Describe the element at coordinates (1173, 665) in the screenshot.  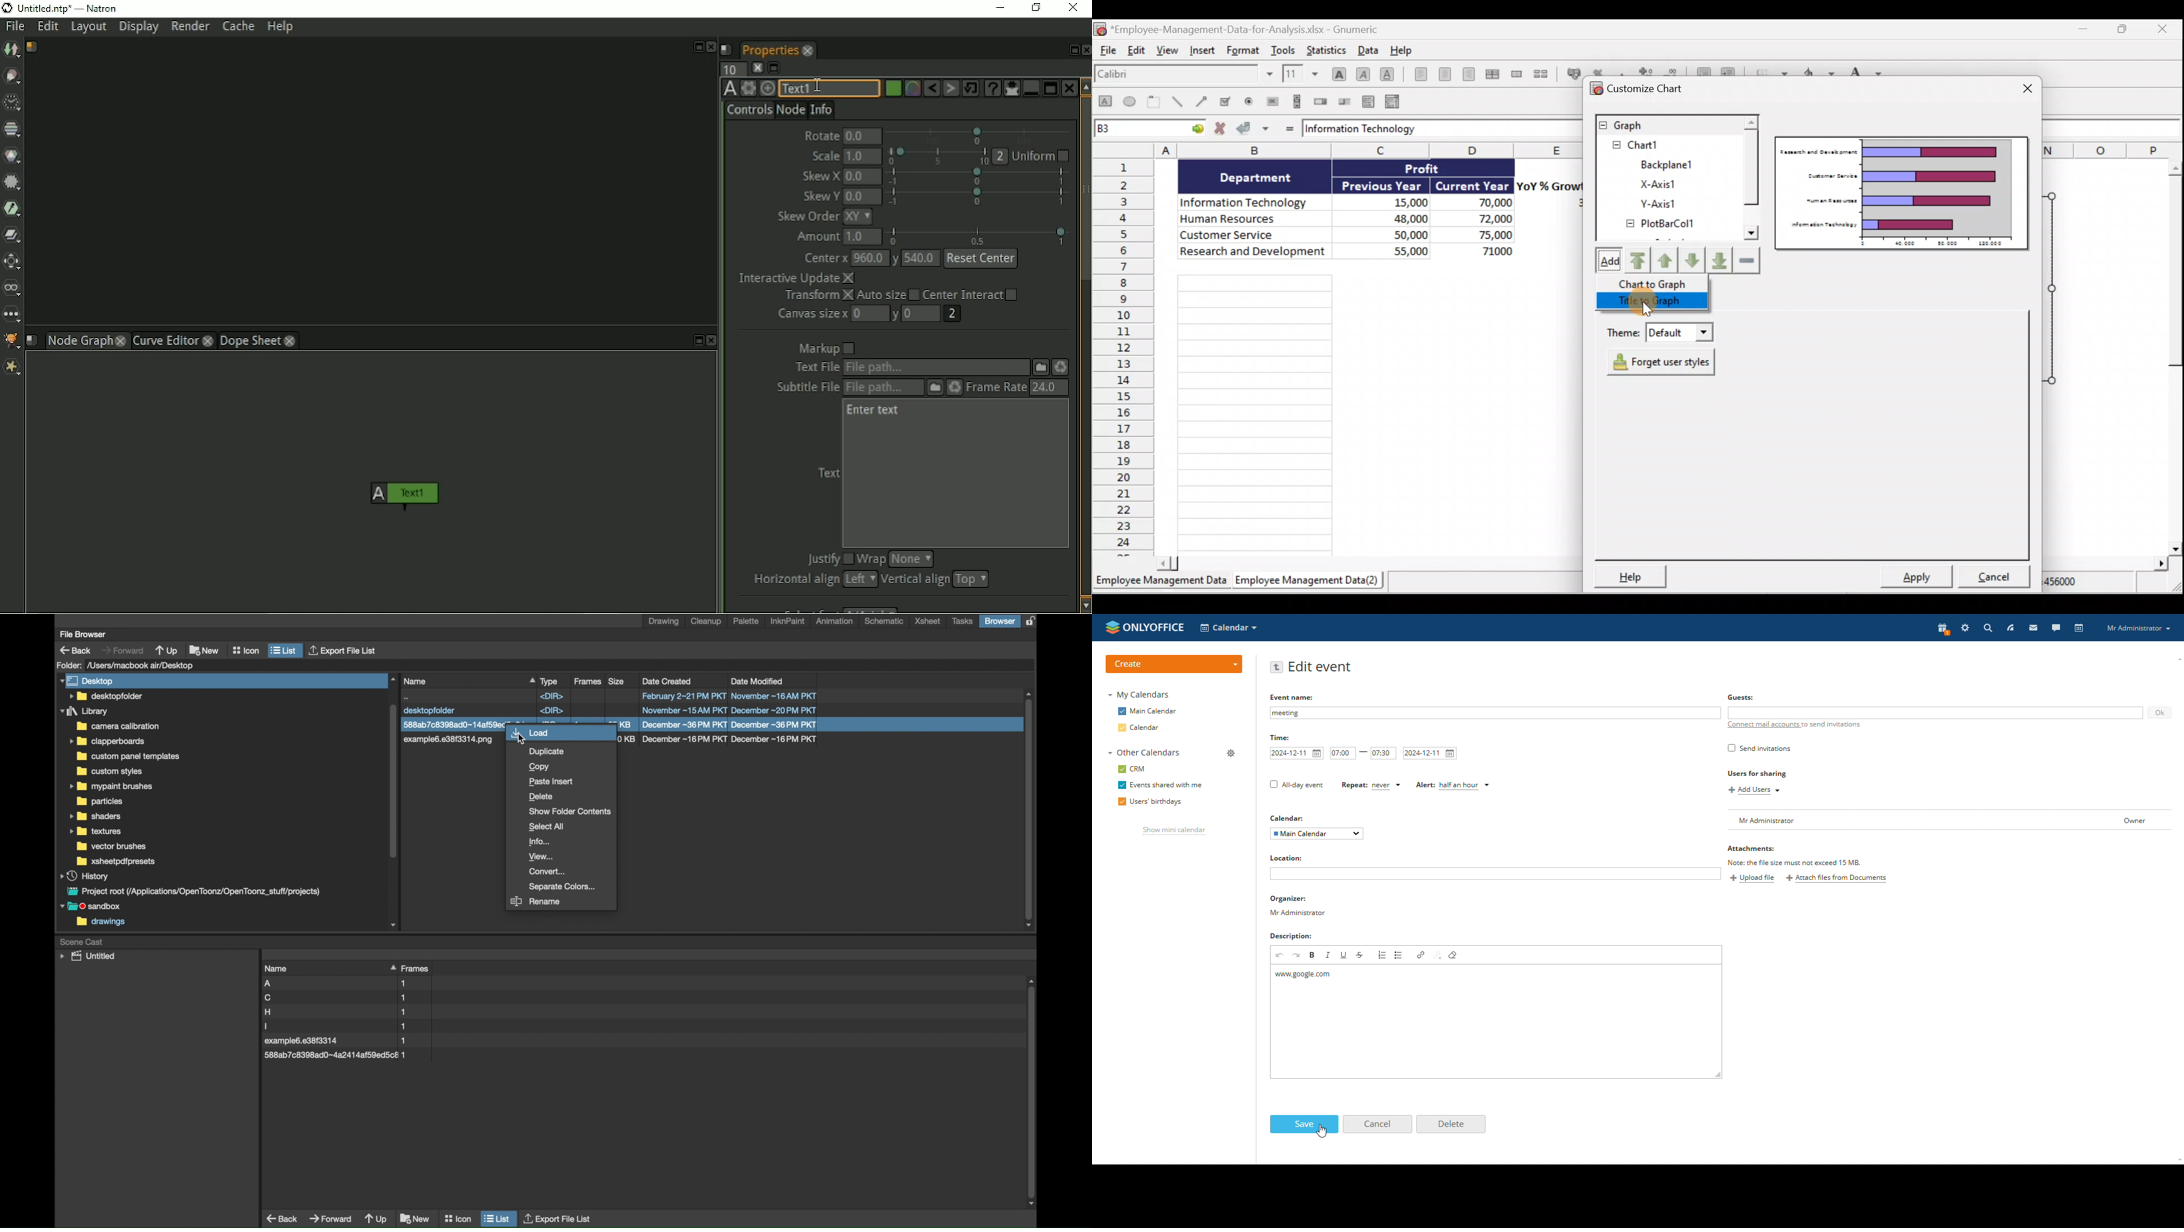
I see `create` at that location.